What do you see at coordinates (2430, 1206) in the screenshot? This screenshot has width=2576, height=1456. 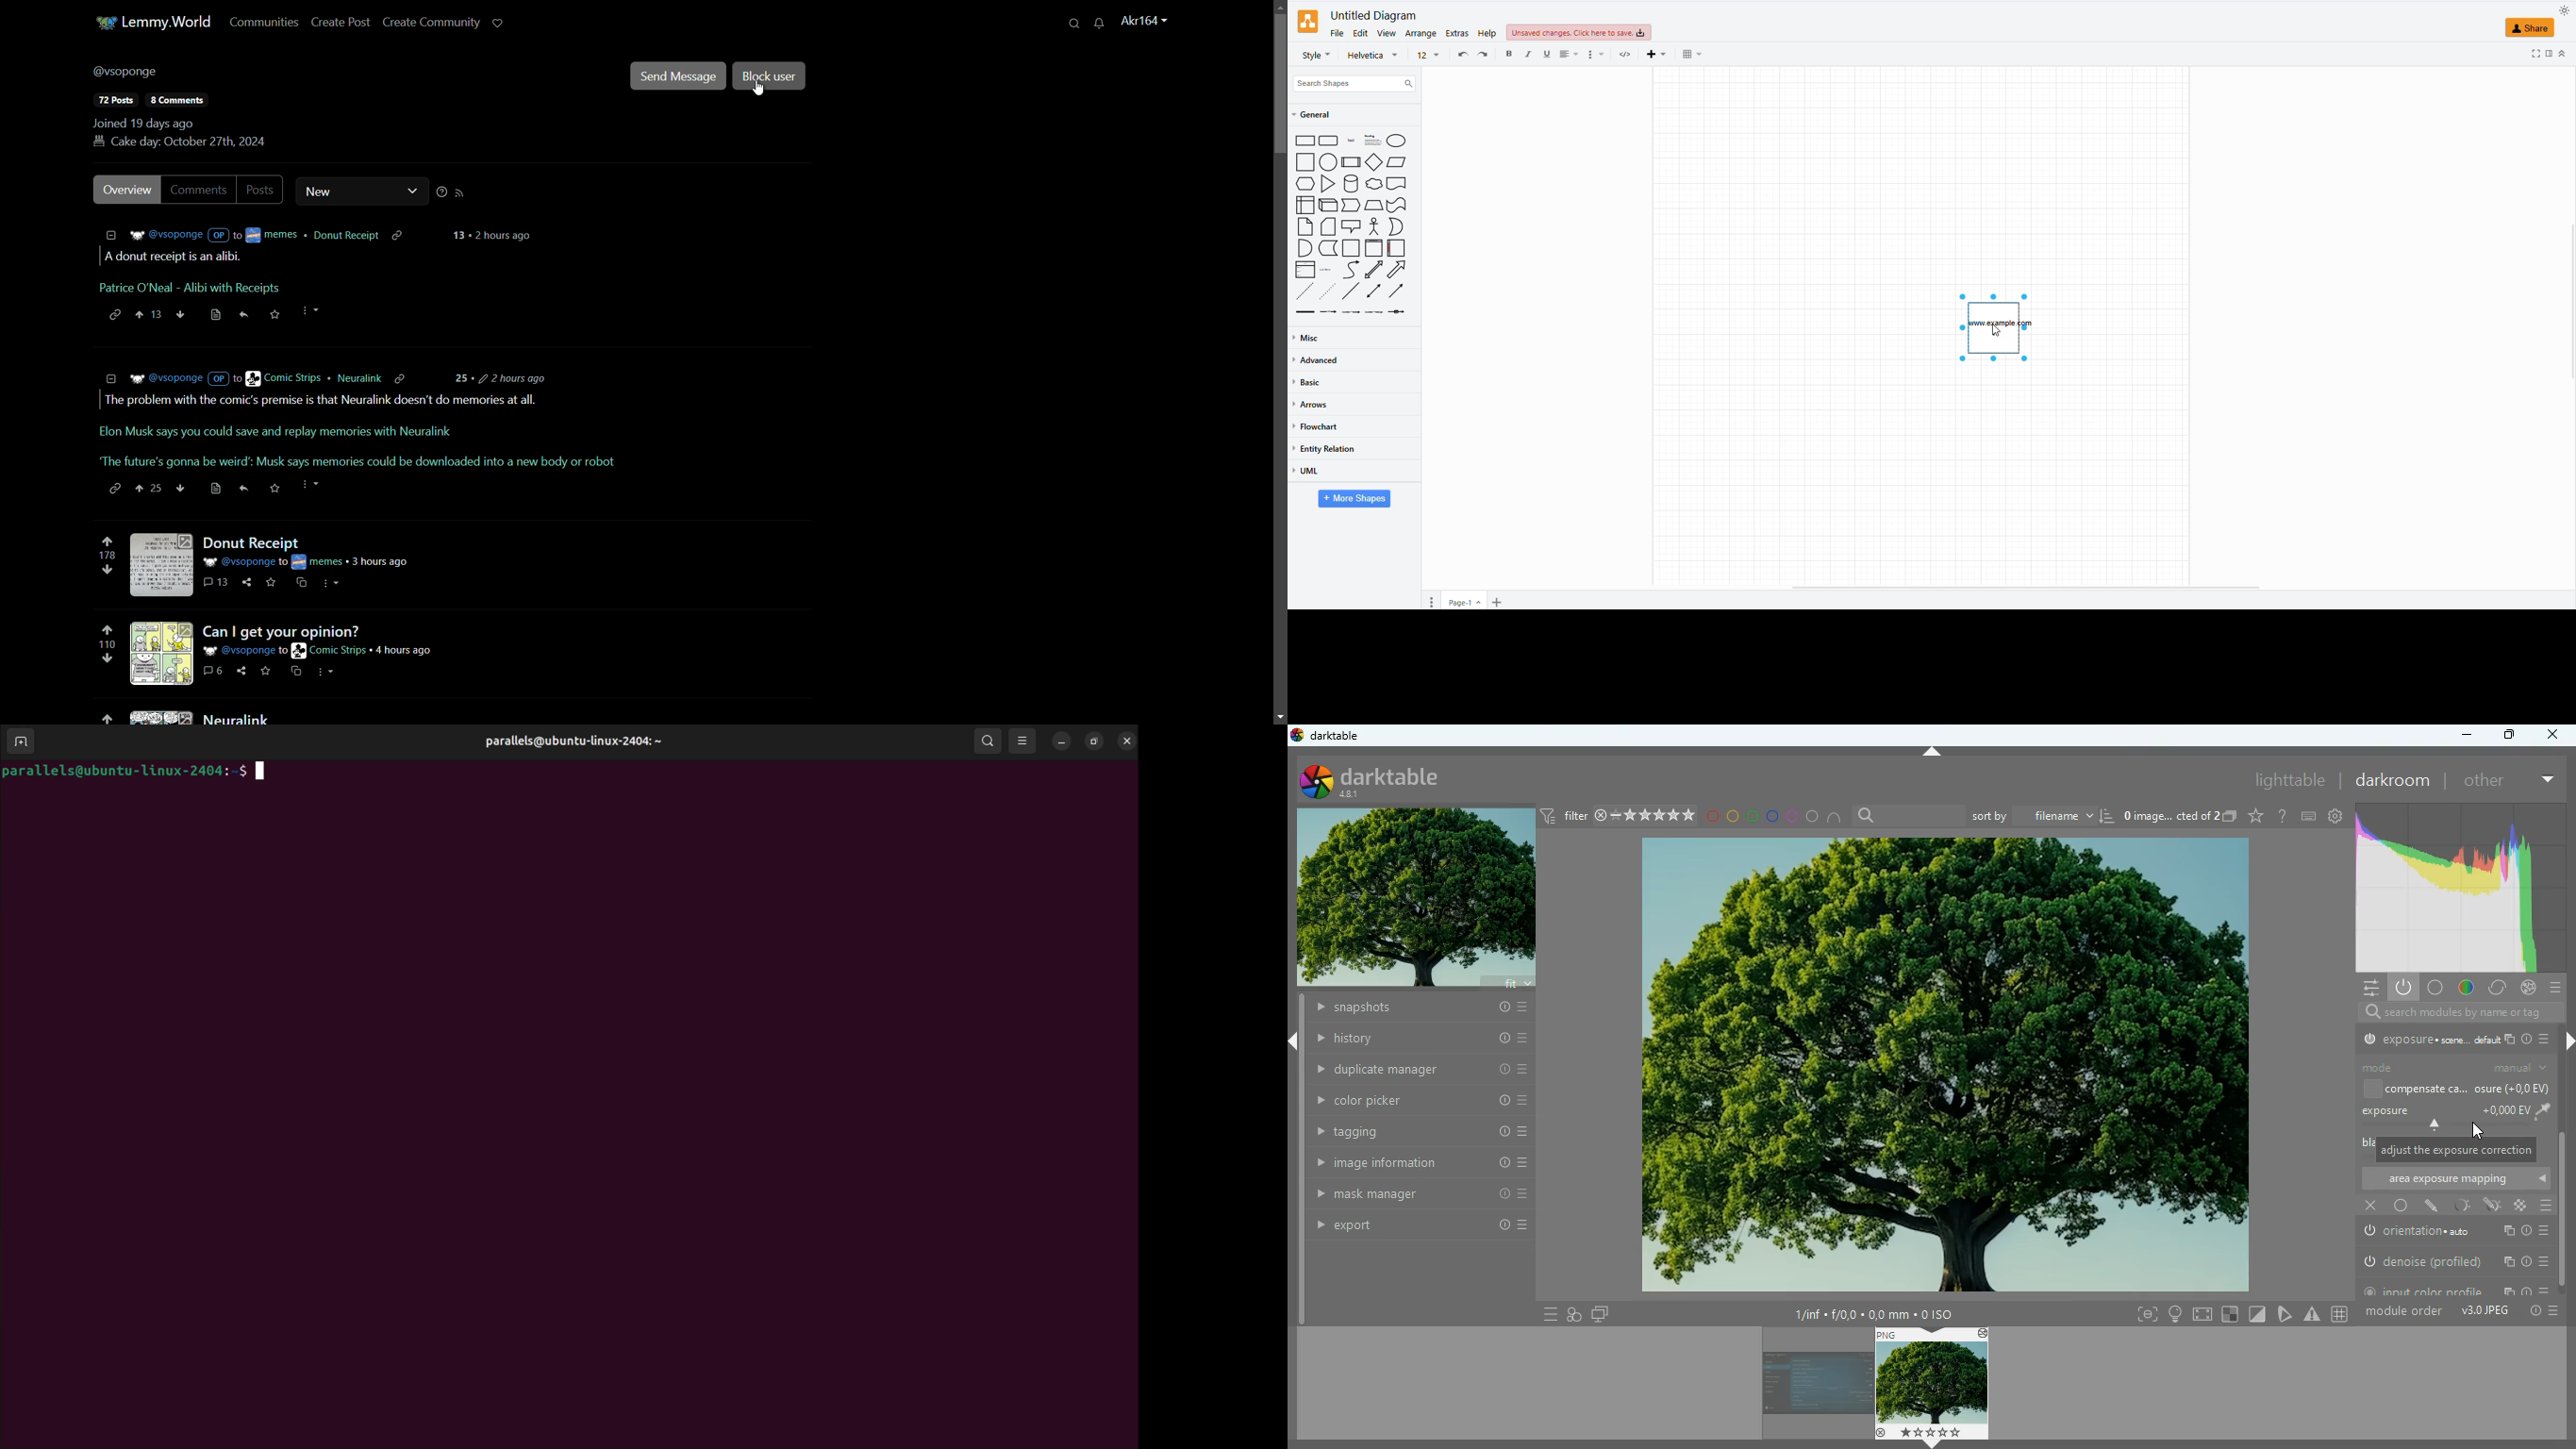 I see `edit` at bounding box center [2430, 1206].